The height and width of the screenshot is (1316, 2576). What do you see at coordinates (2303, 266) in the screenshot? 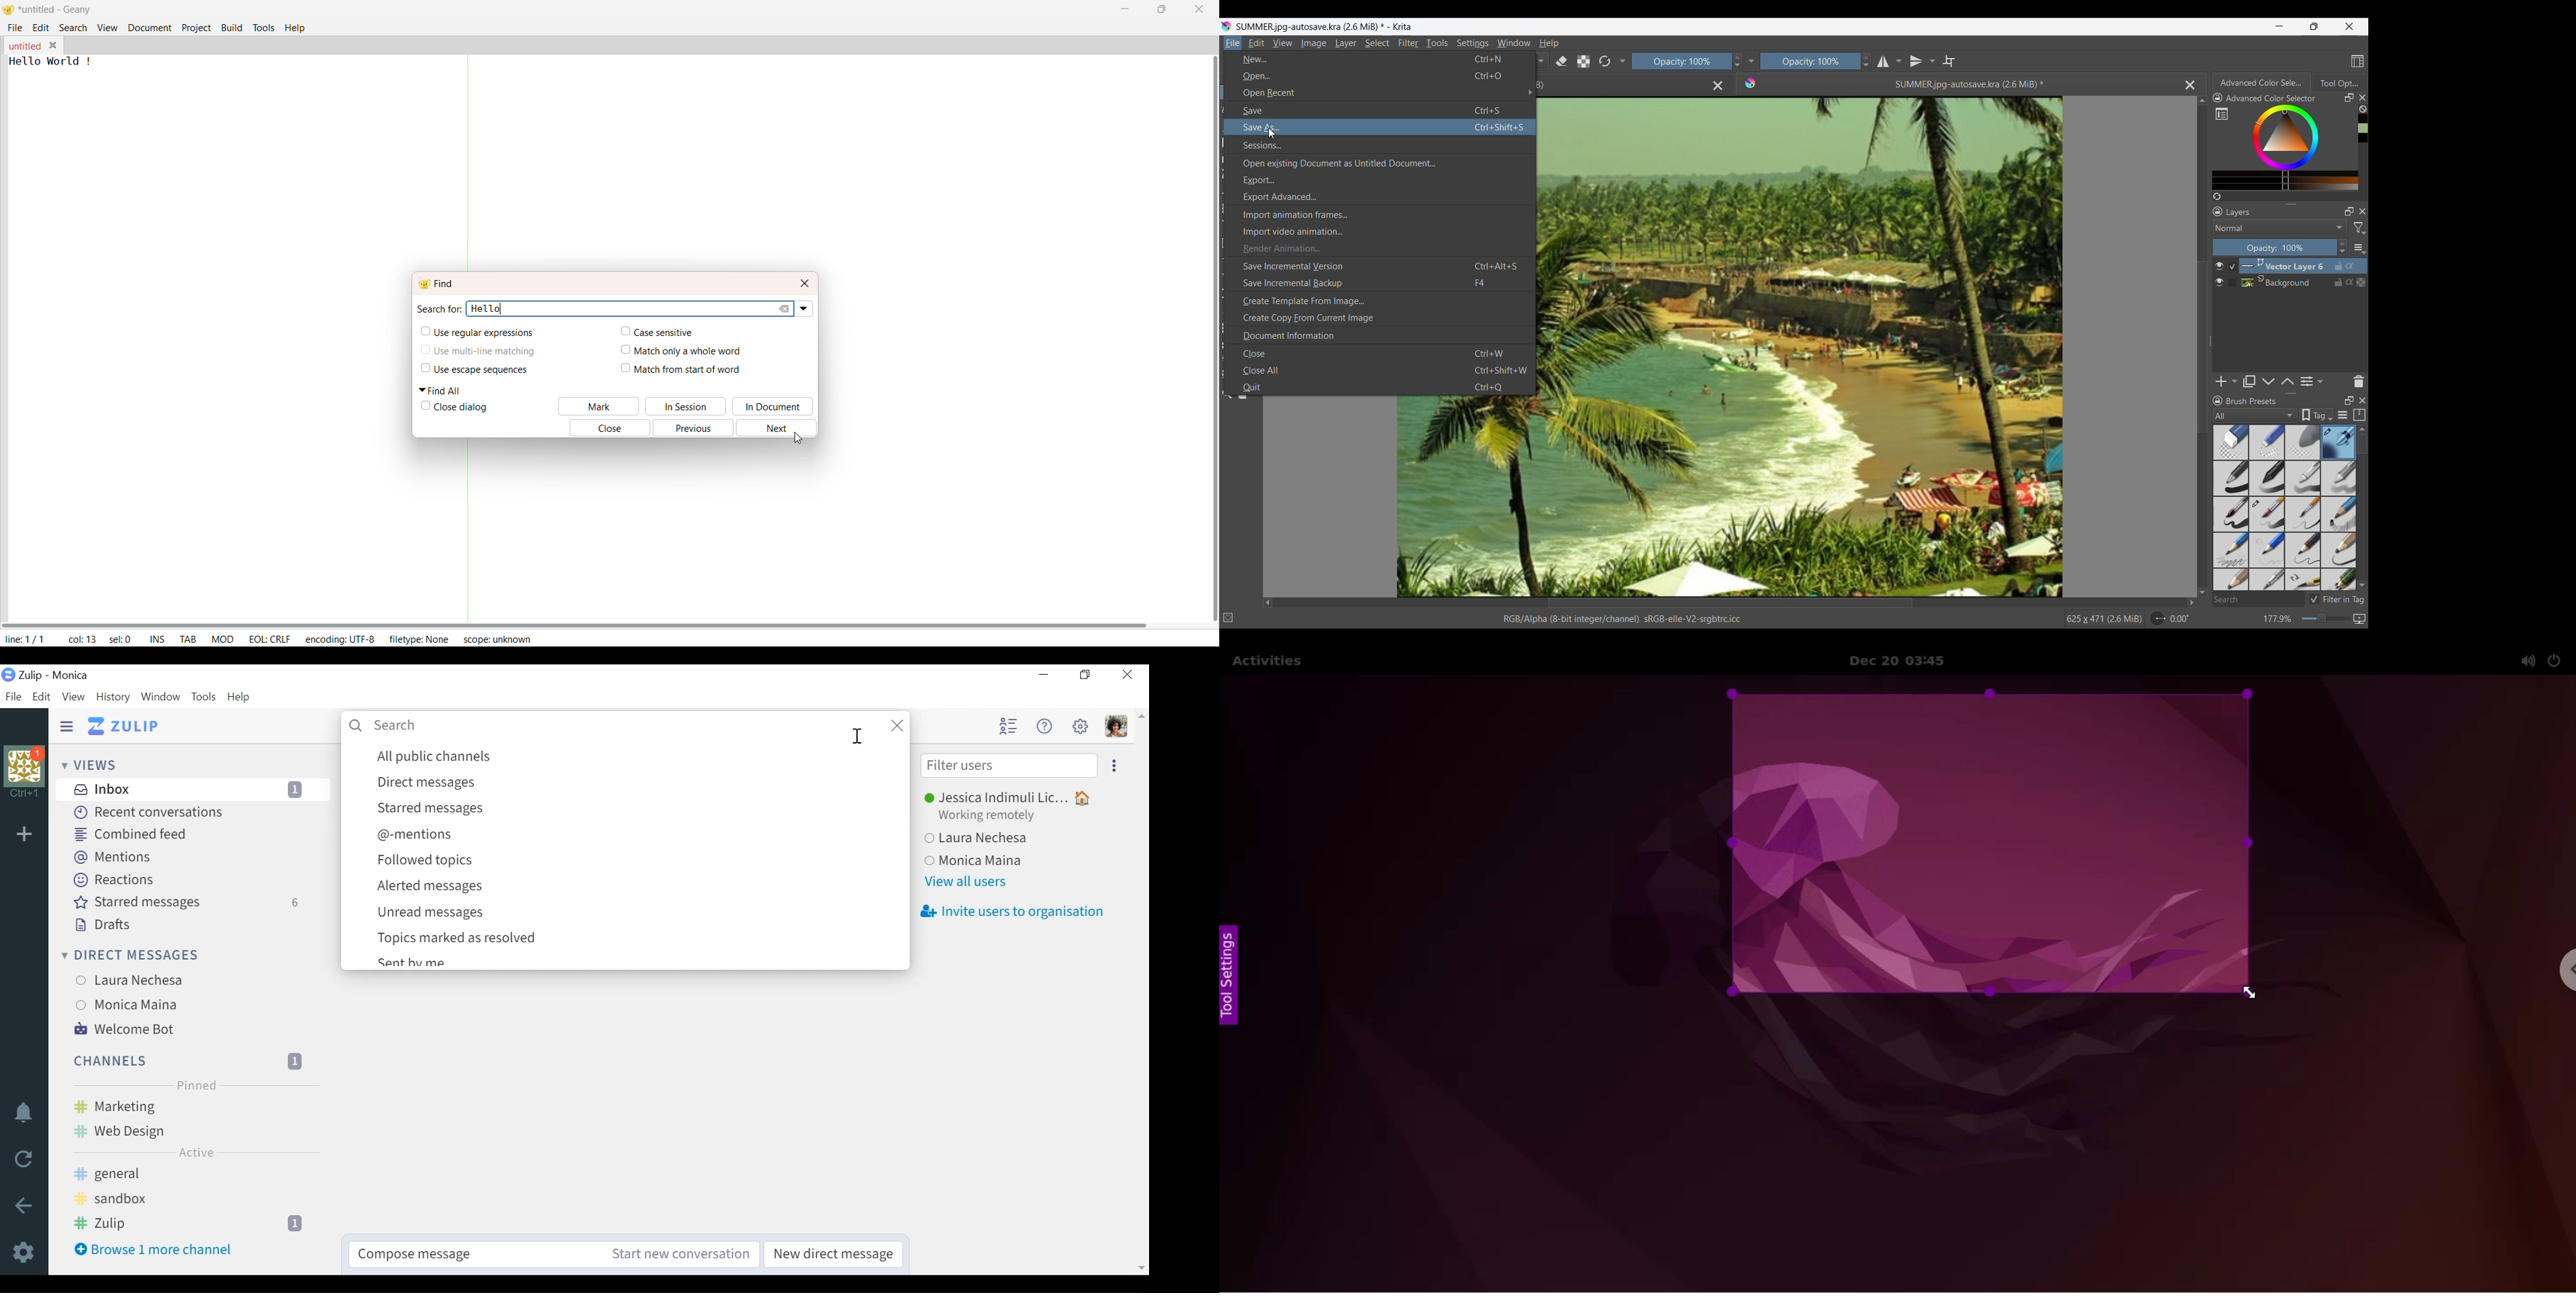
I see `Vector layer` at bounding box center [2303, 266].